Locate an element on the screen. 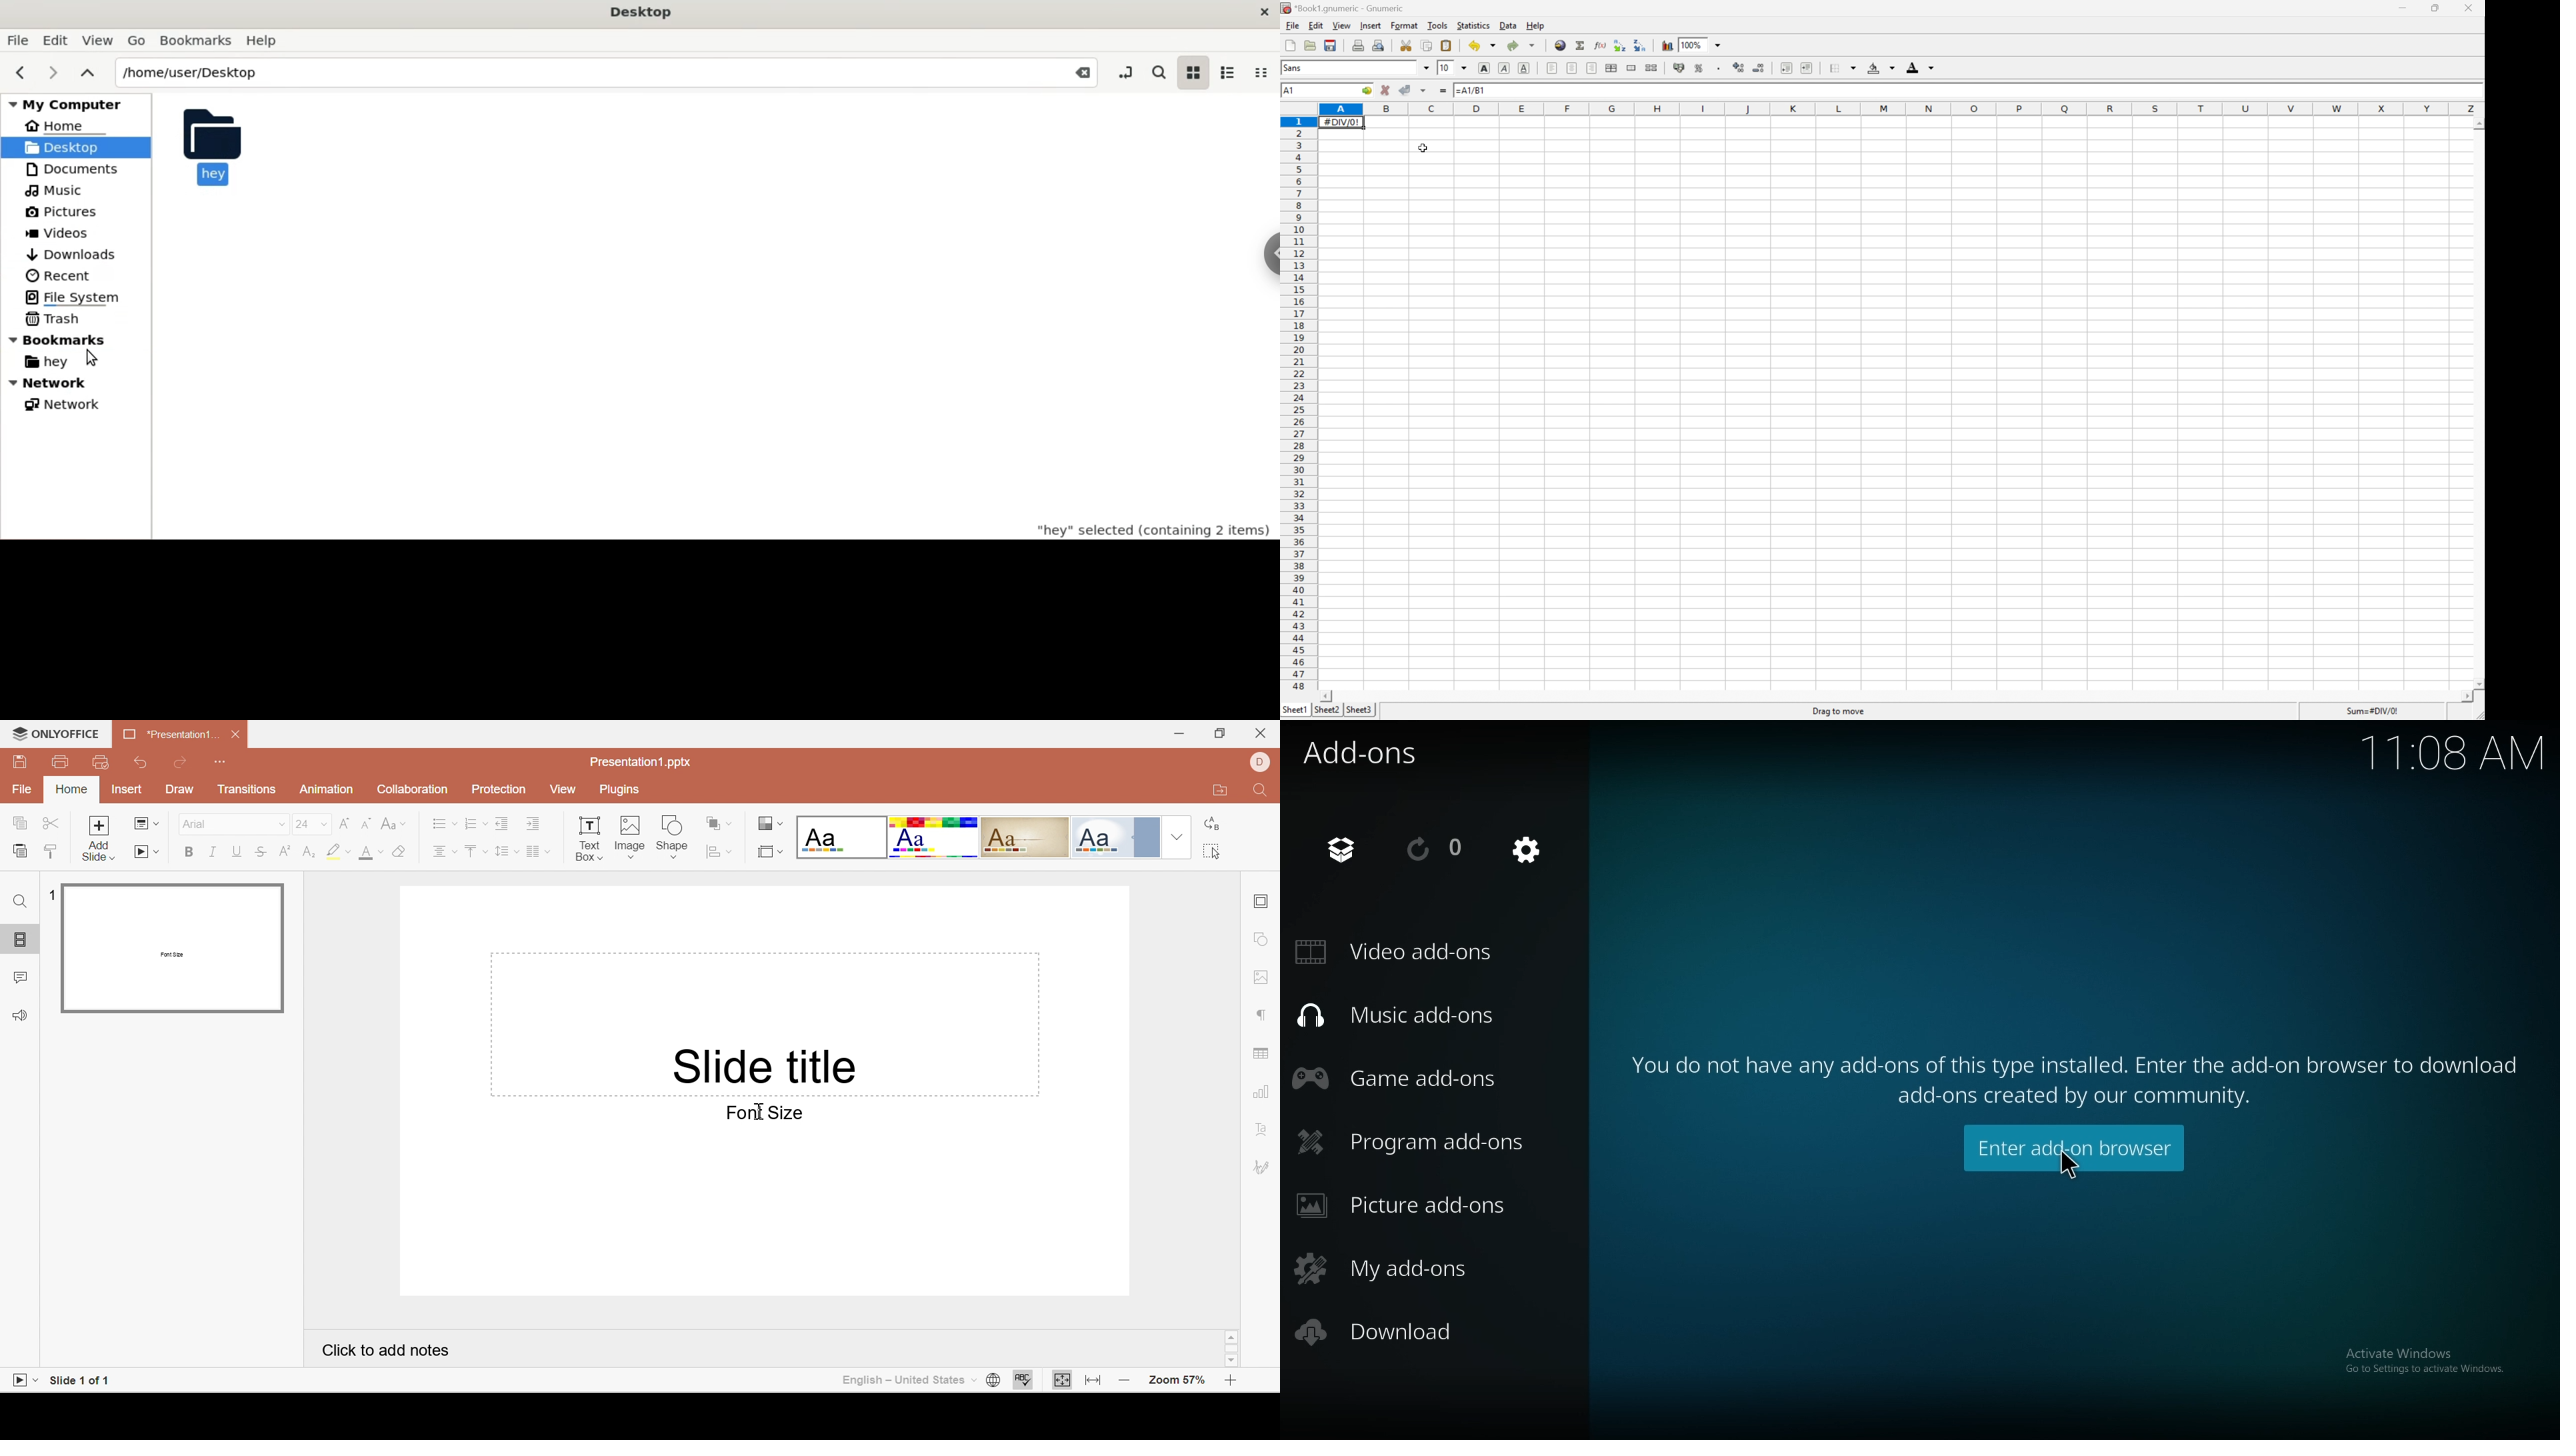  Drop Down is located at coordinates (326, 826).